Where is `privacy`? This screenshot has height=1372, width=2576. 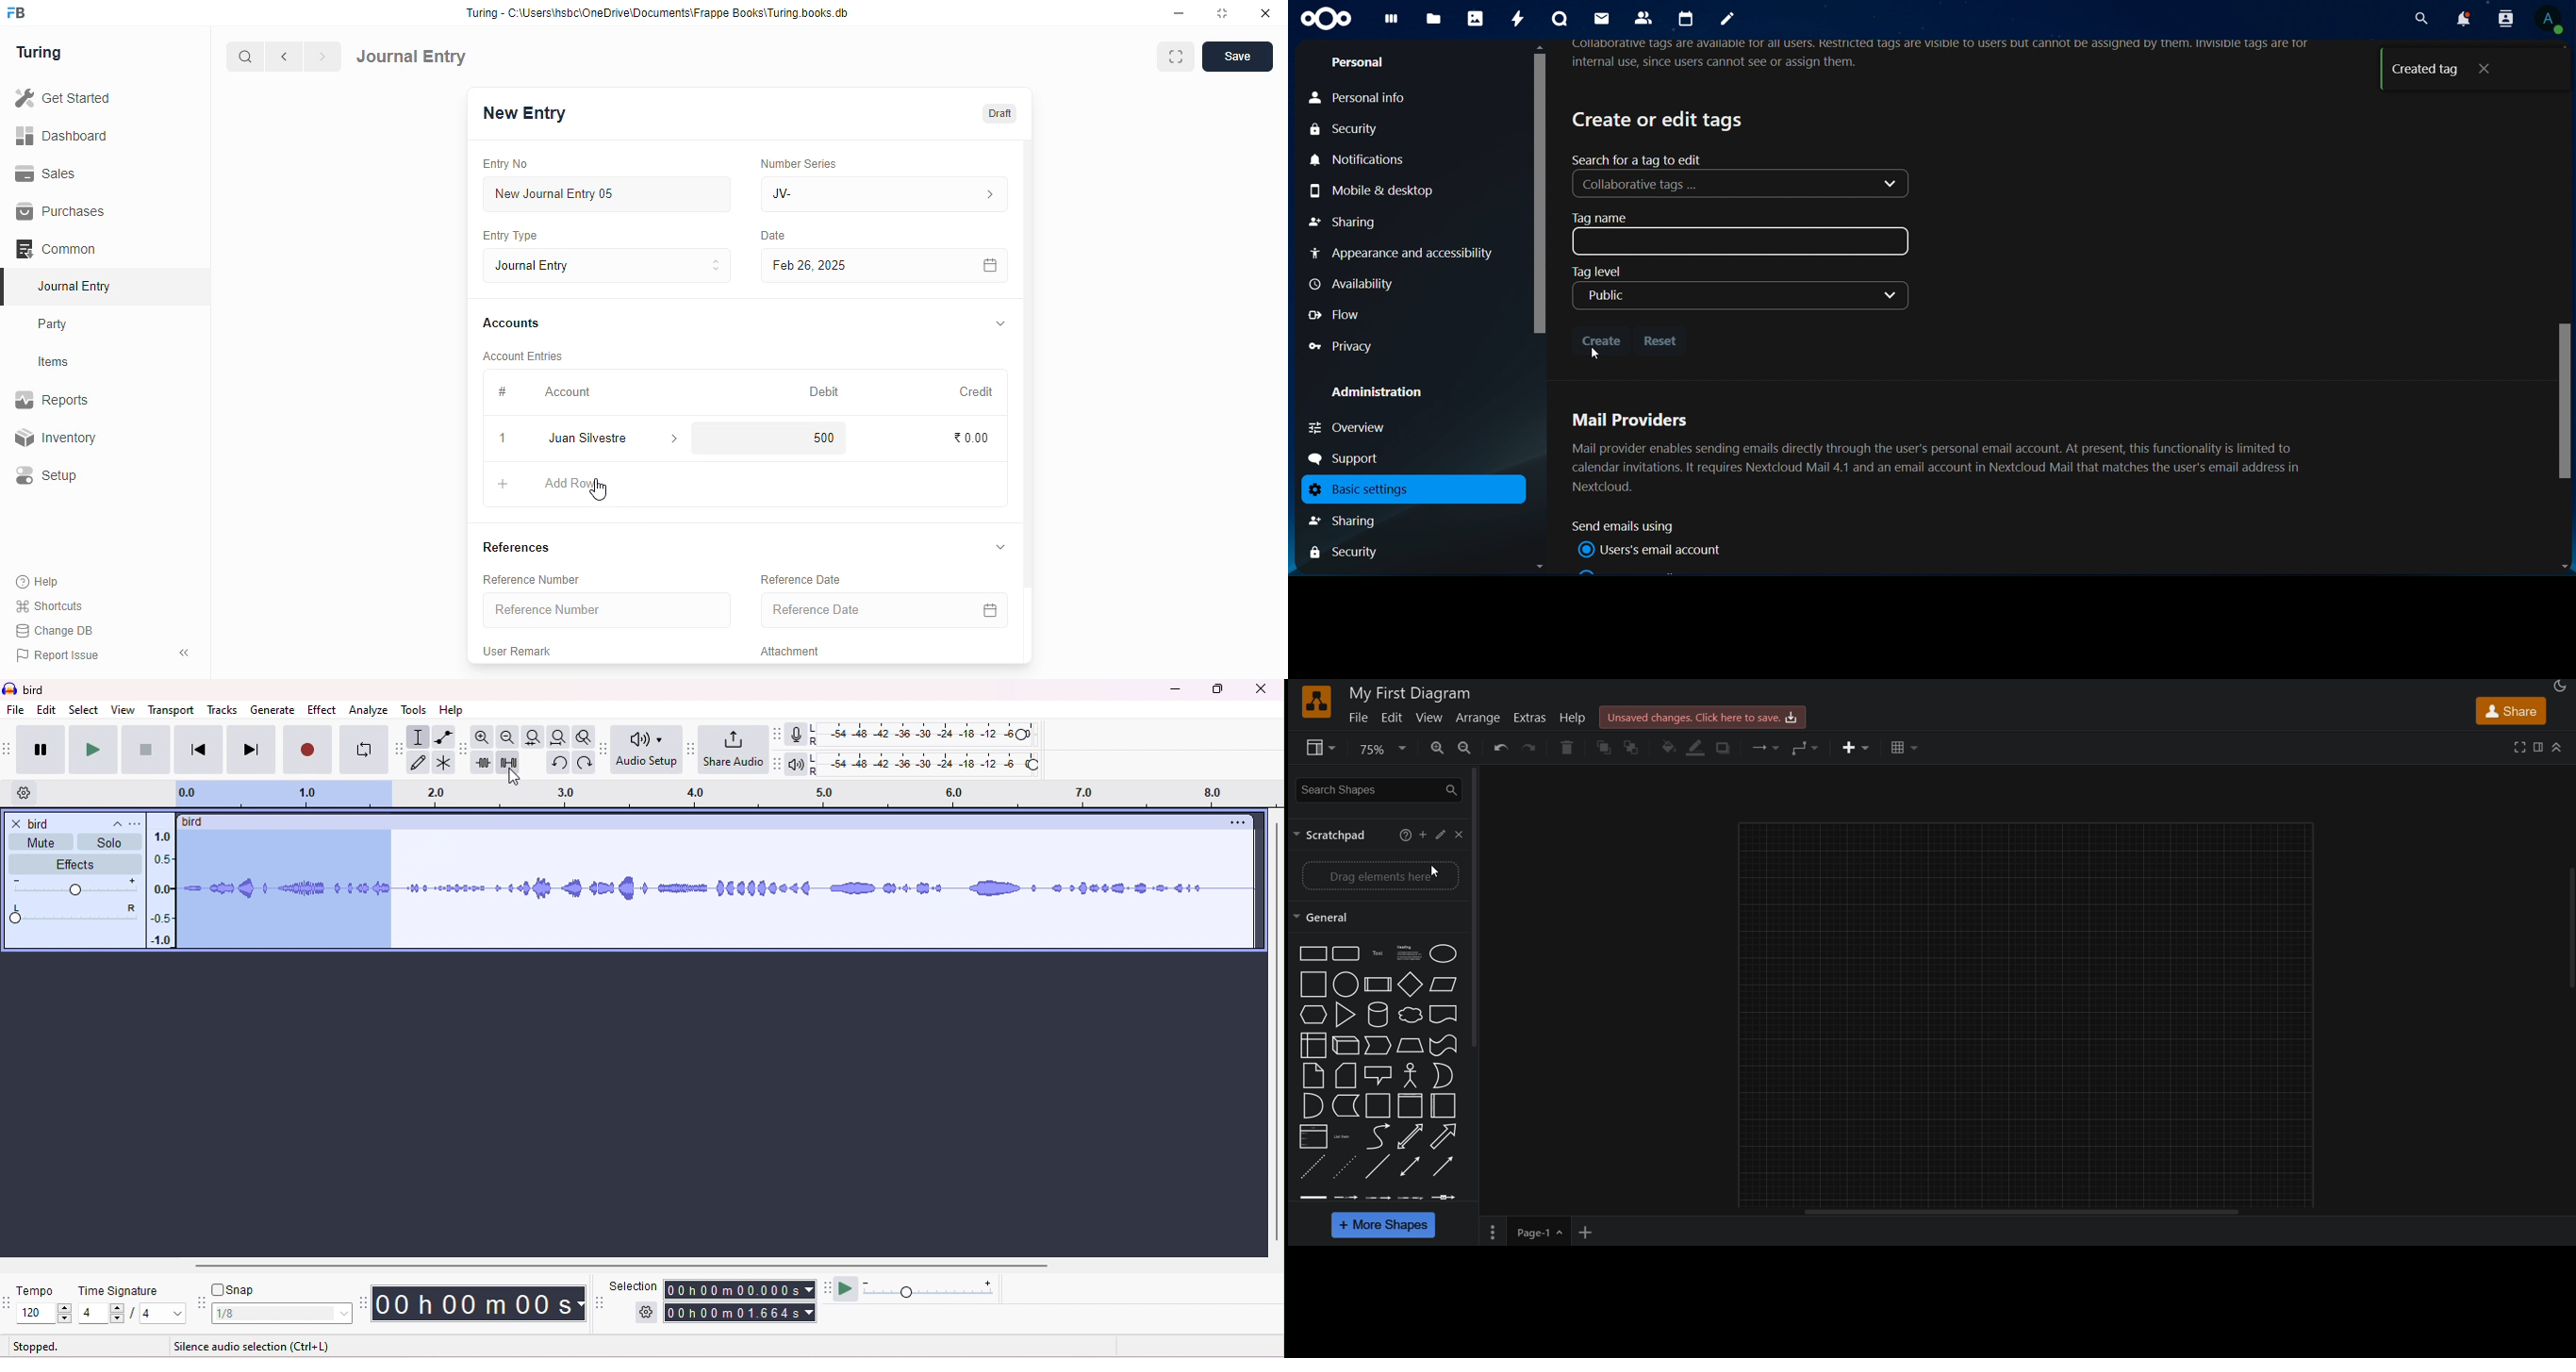 privacy is located at coordinates (1342, 347).